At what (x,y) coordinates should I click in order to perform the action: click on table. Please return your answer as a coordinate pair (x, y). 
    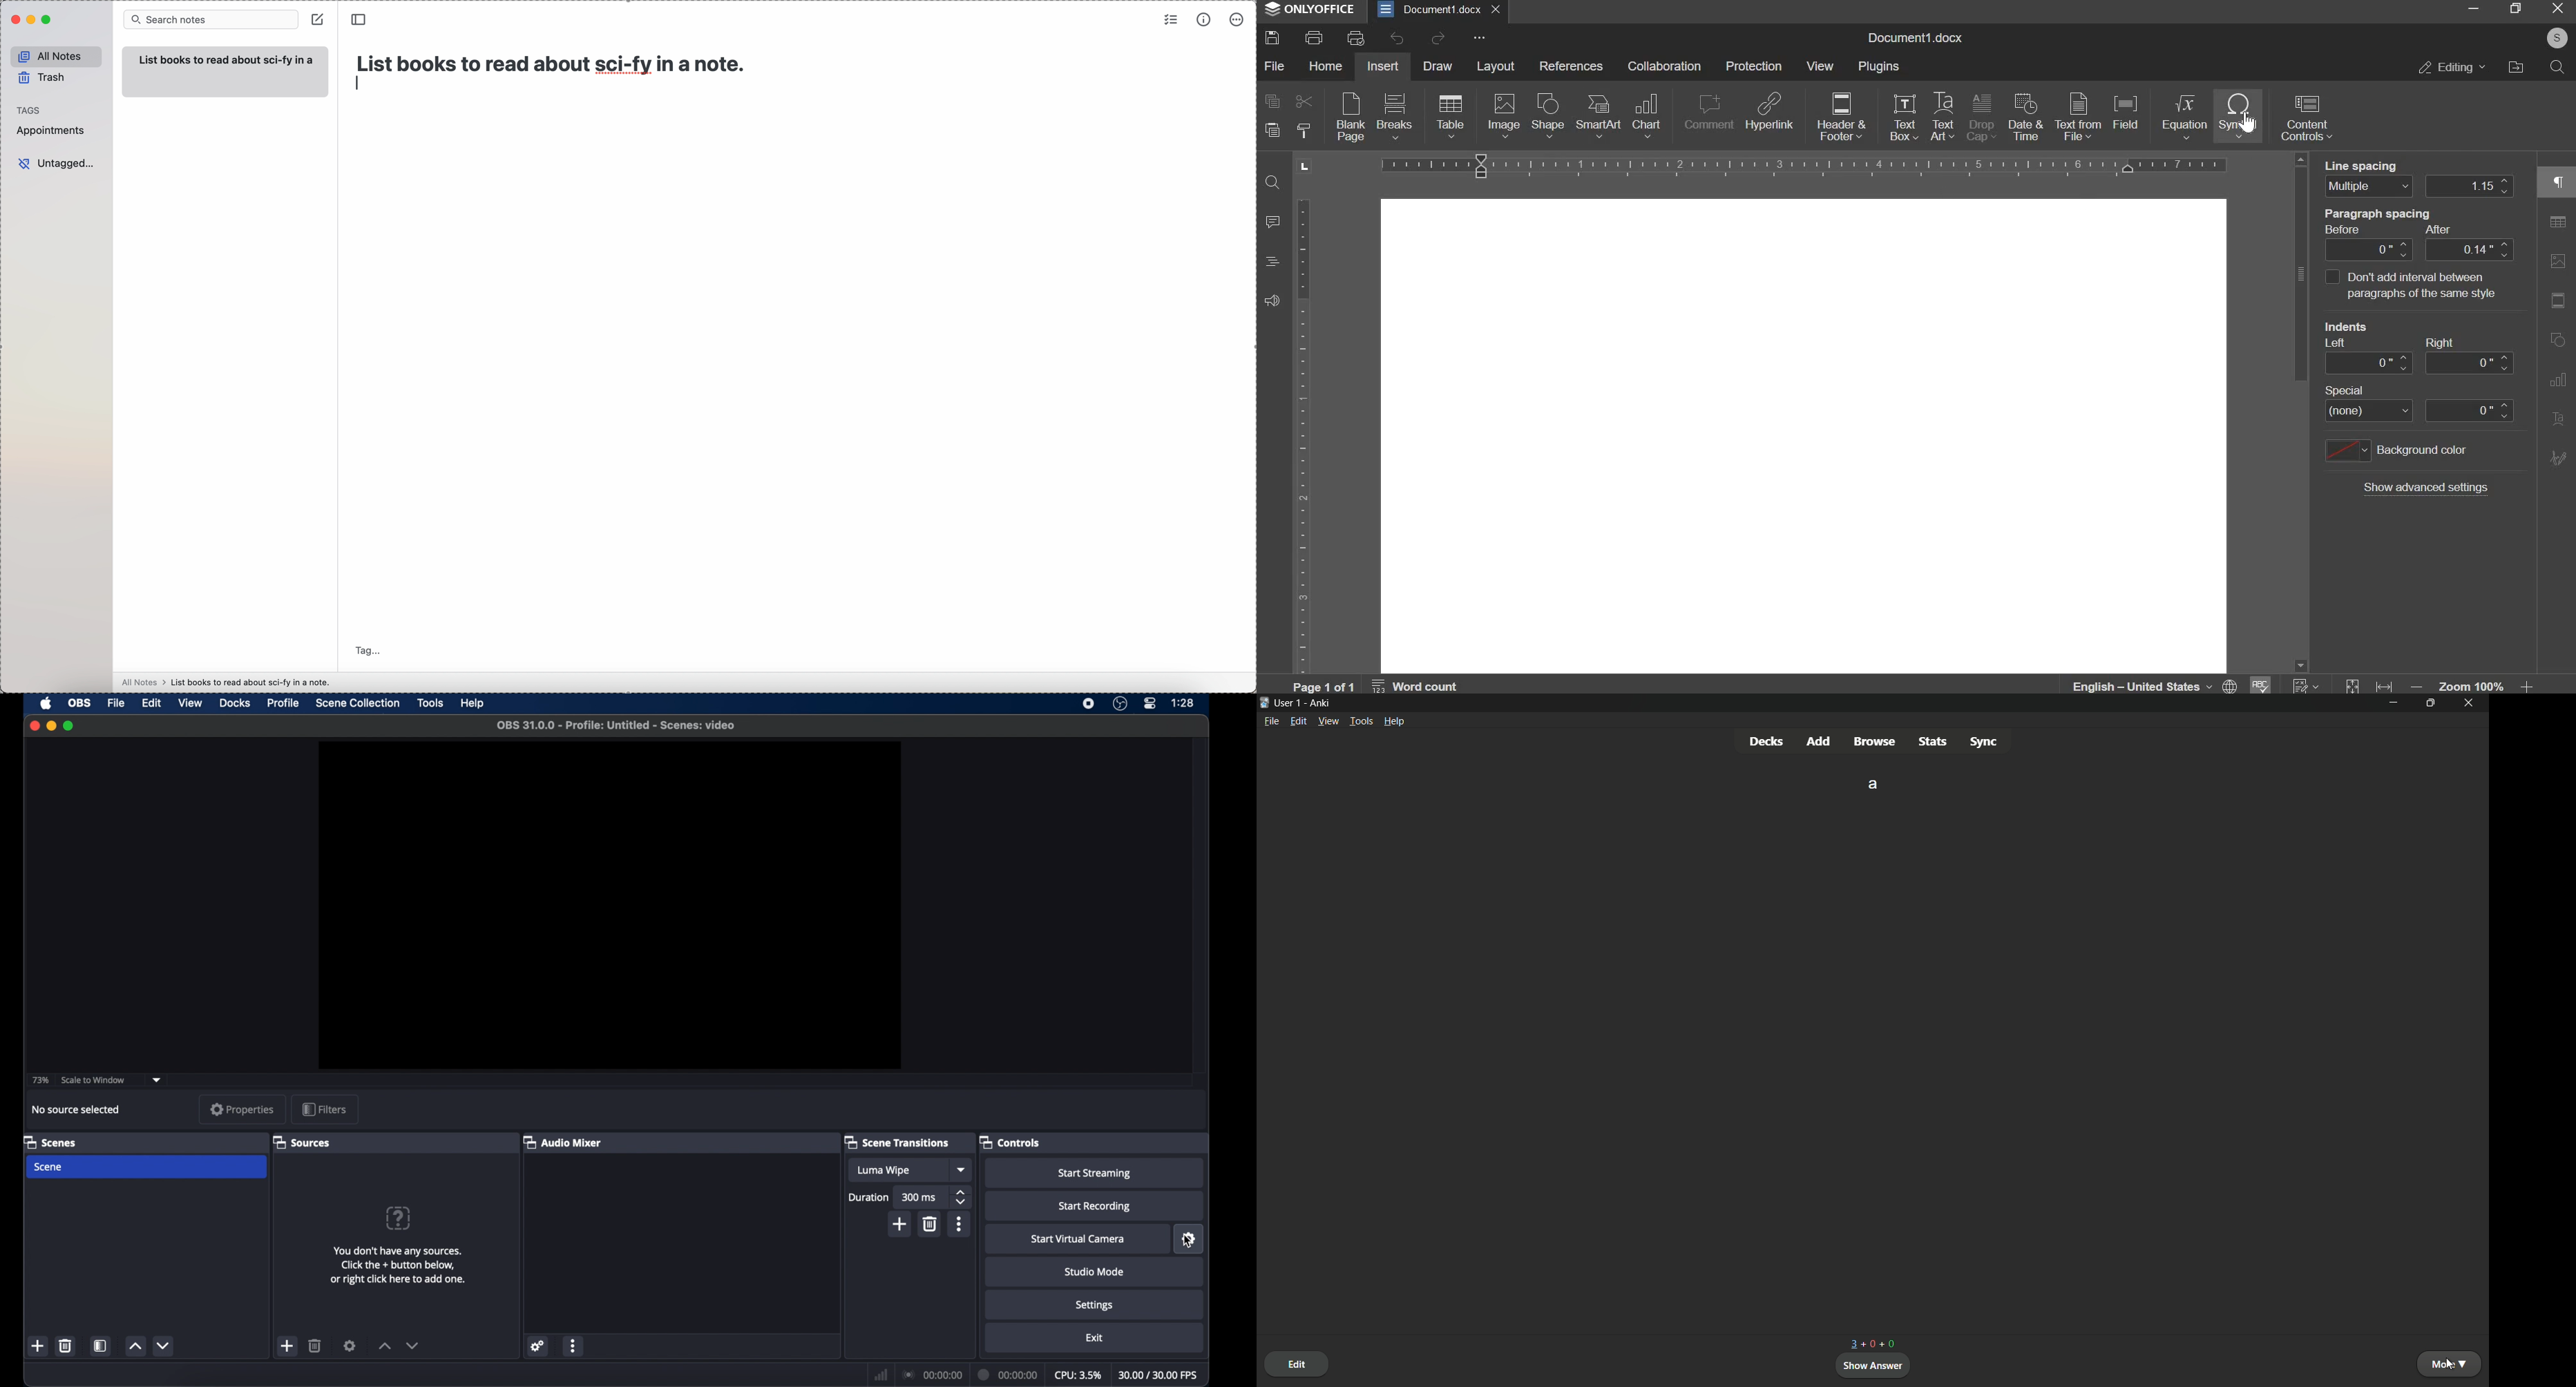
    Looking at the image, I should click on (1449, 115).